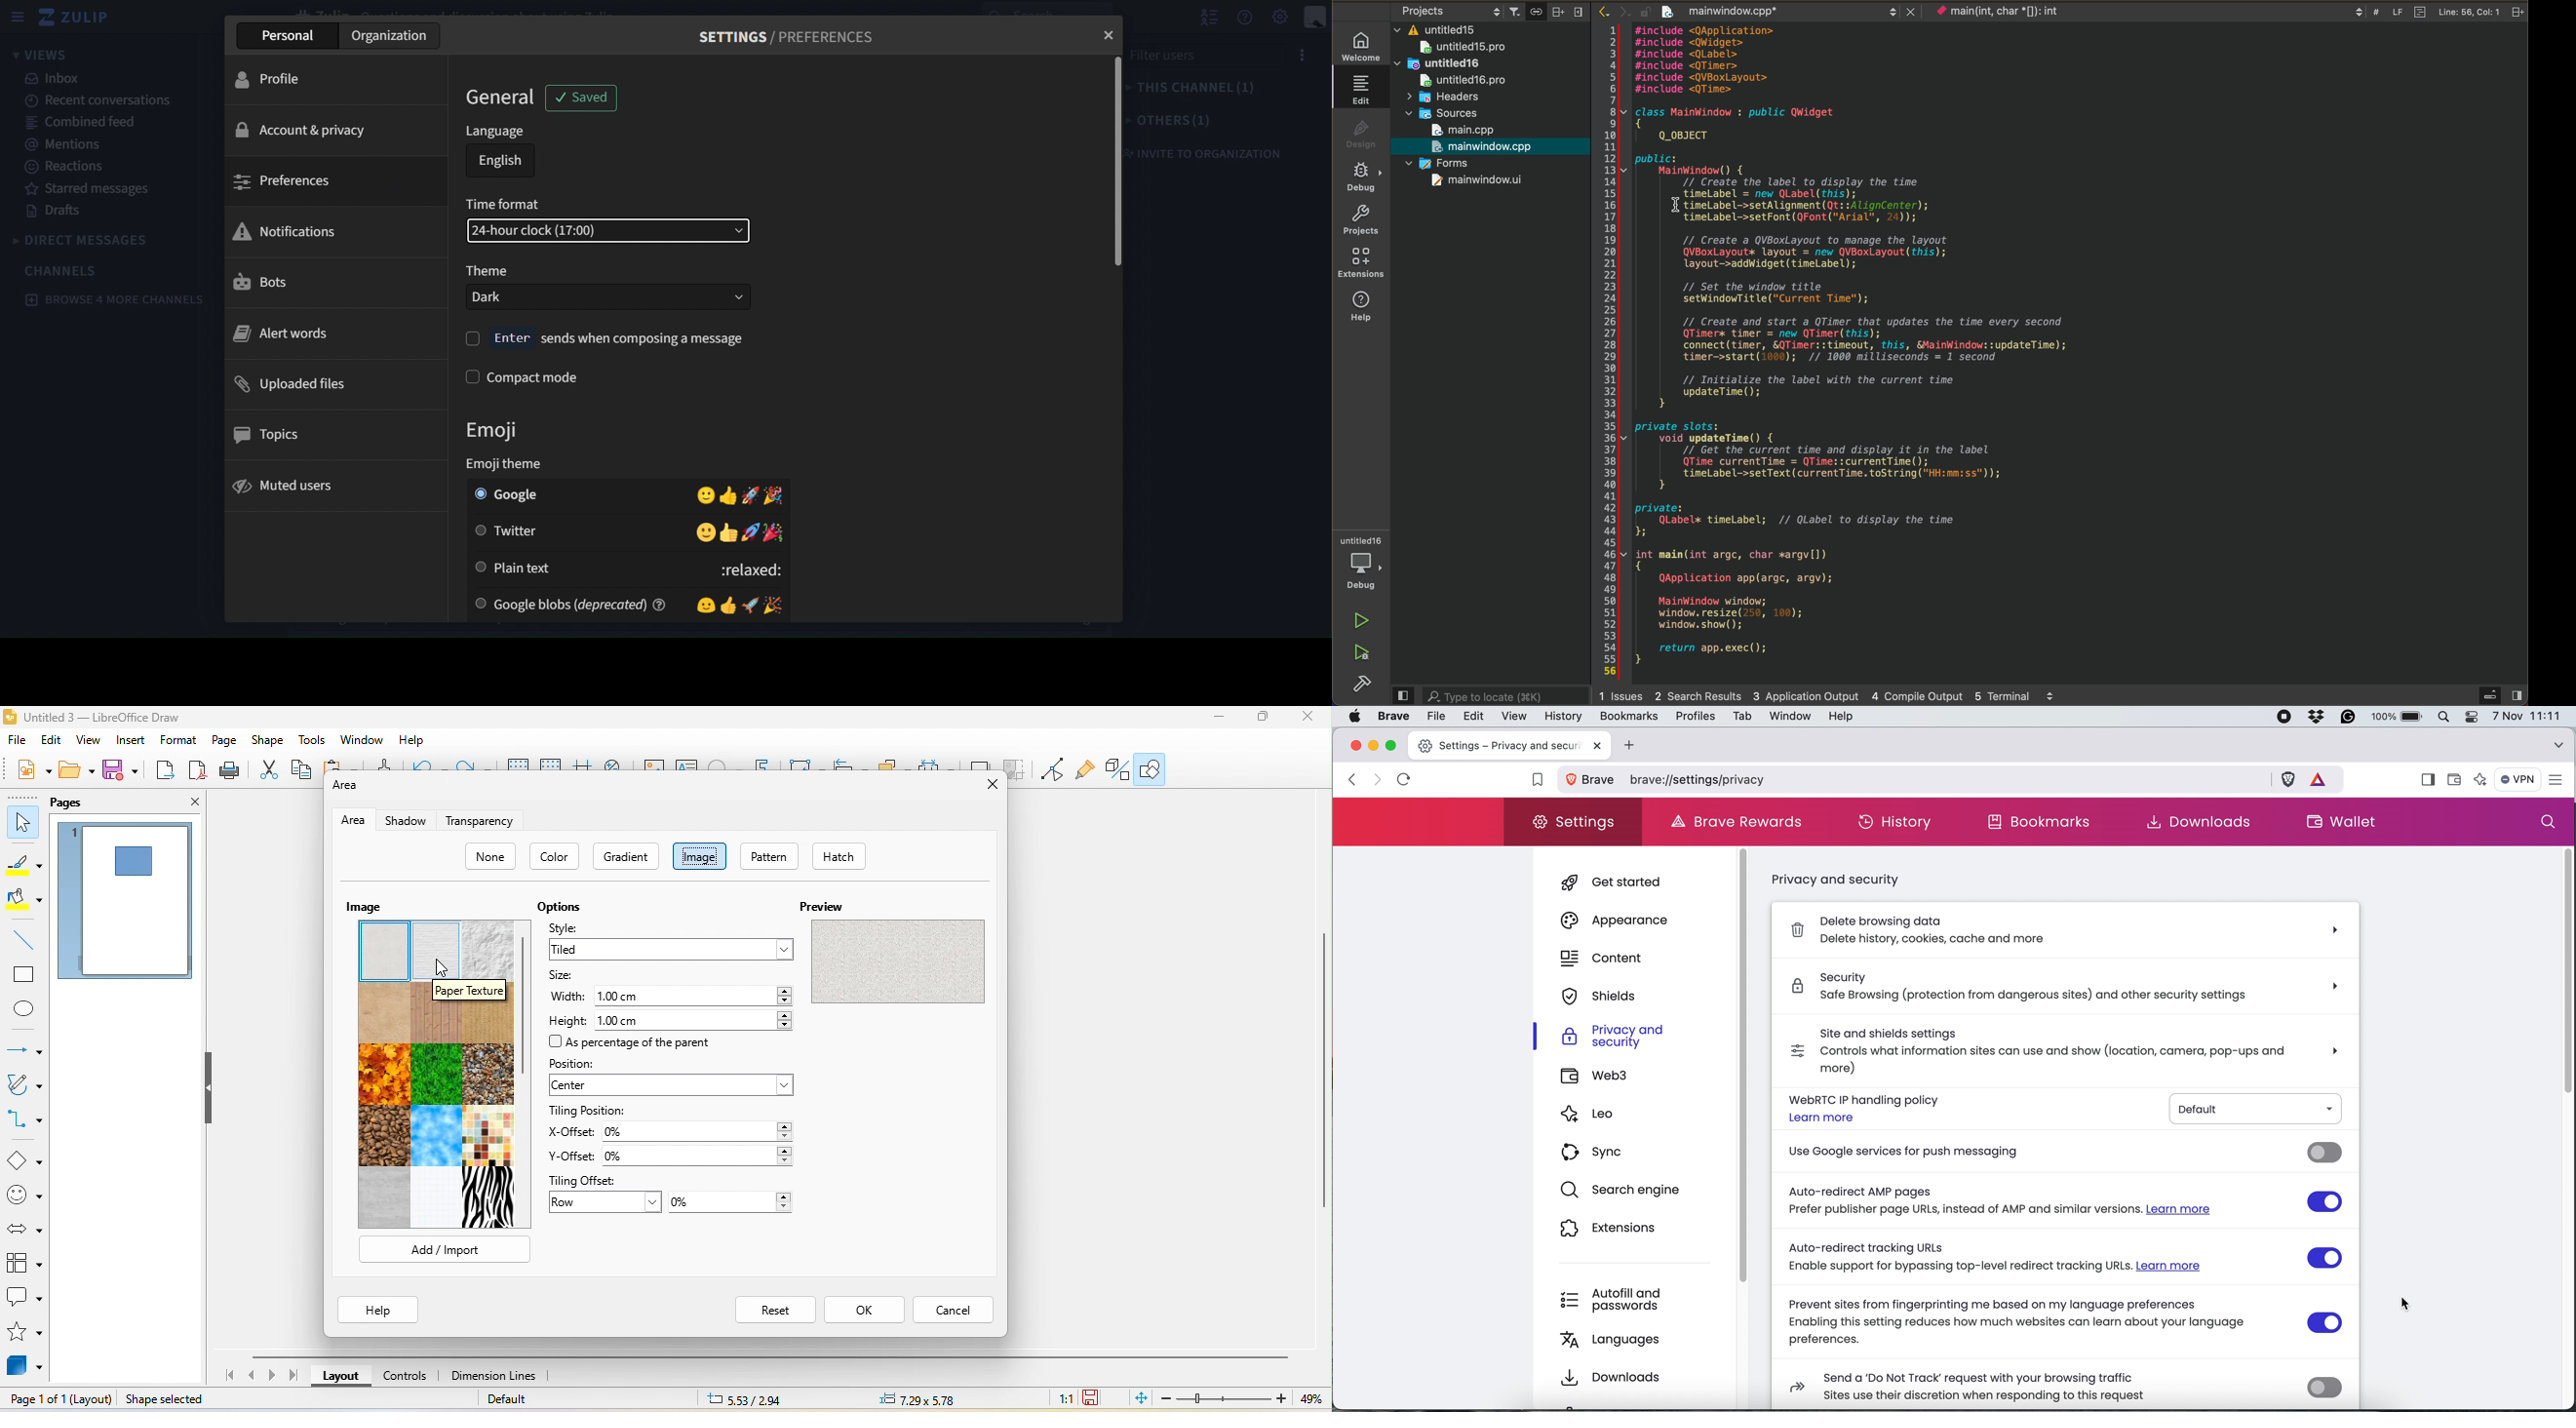 This screenshot has height=1428, width=2576. I want to click on area, so click(350, 787).